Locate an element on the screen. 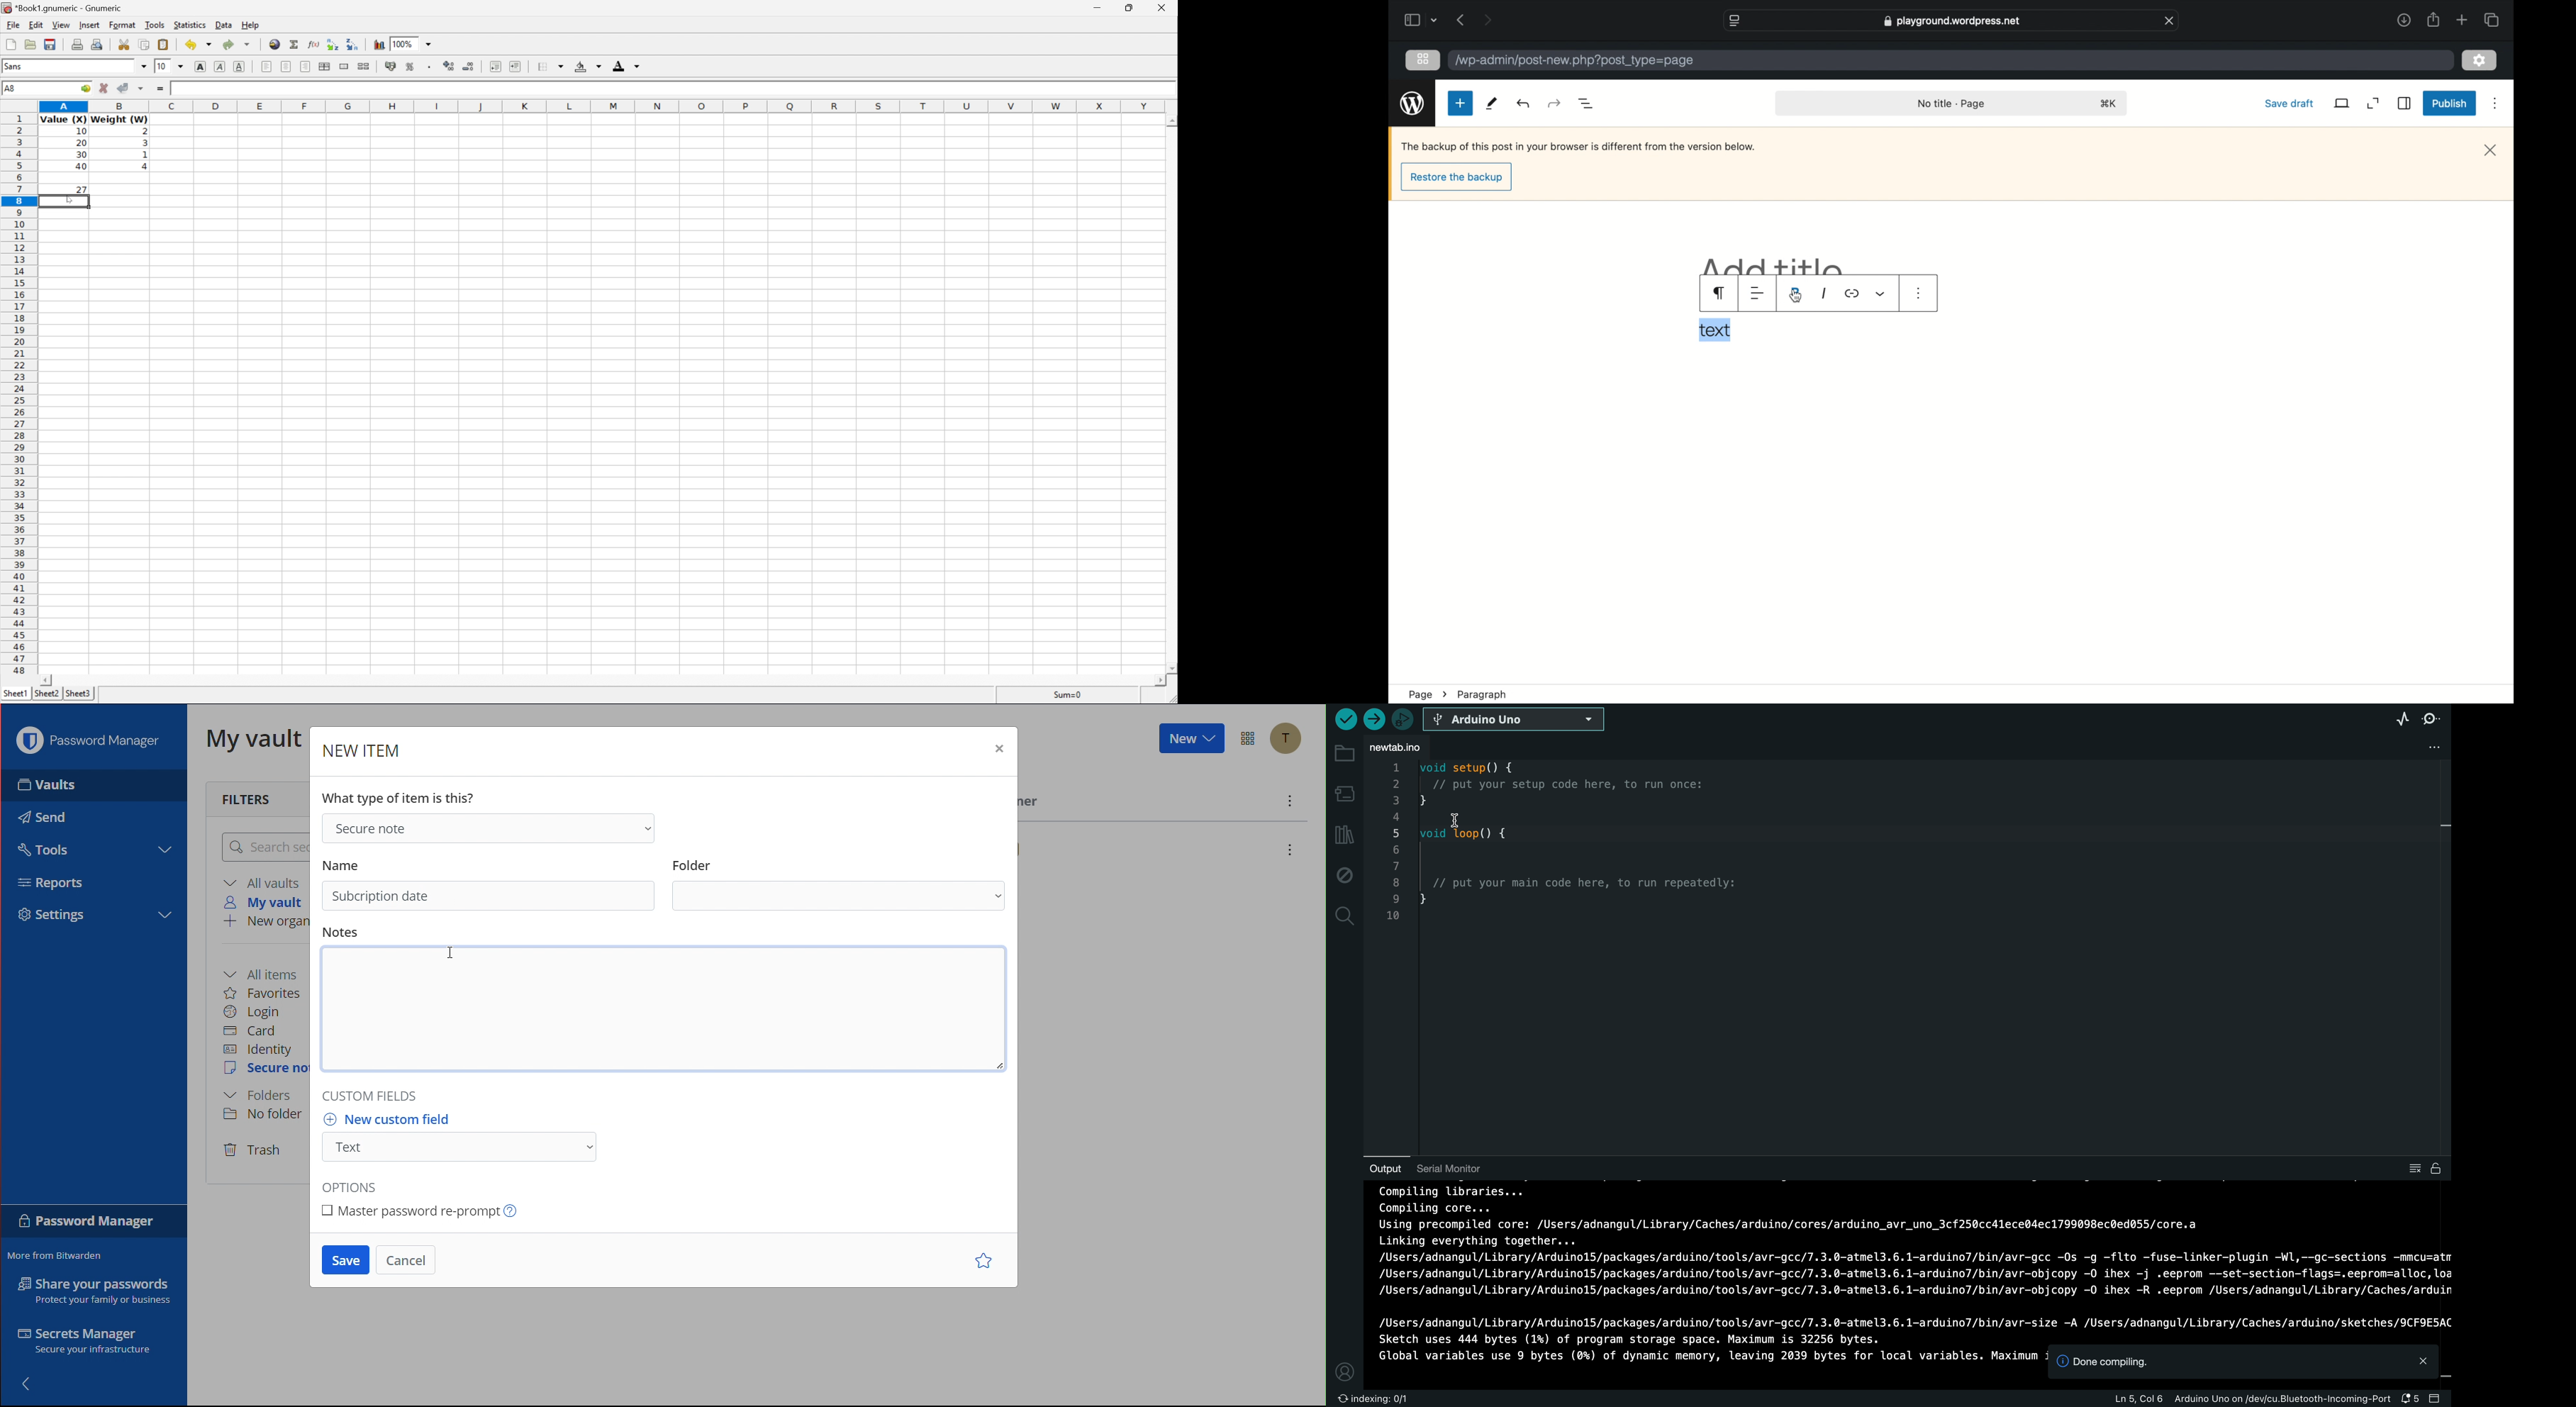 Image resolution: width=2576 pixels, height=1428 pixels. New organization is located at coordinates (264, 923).